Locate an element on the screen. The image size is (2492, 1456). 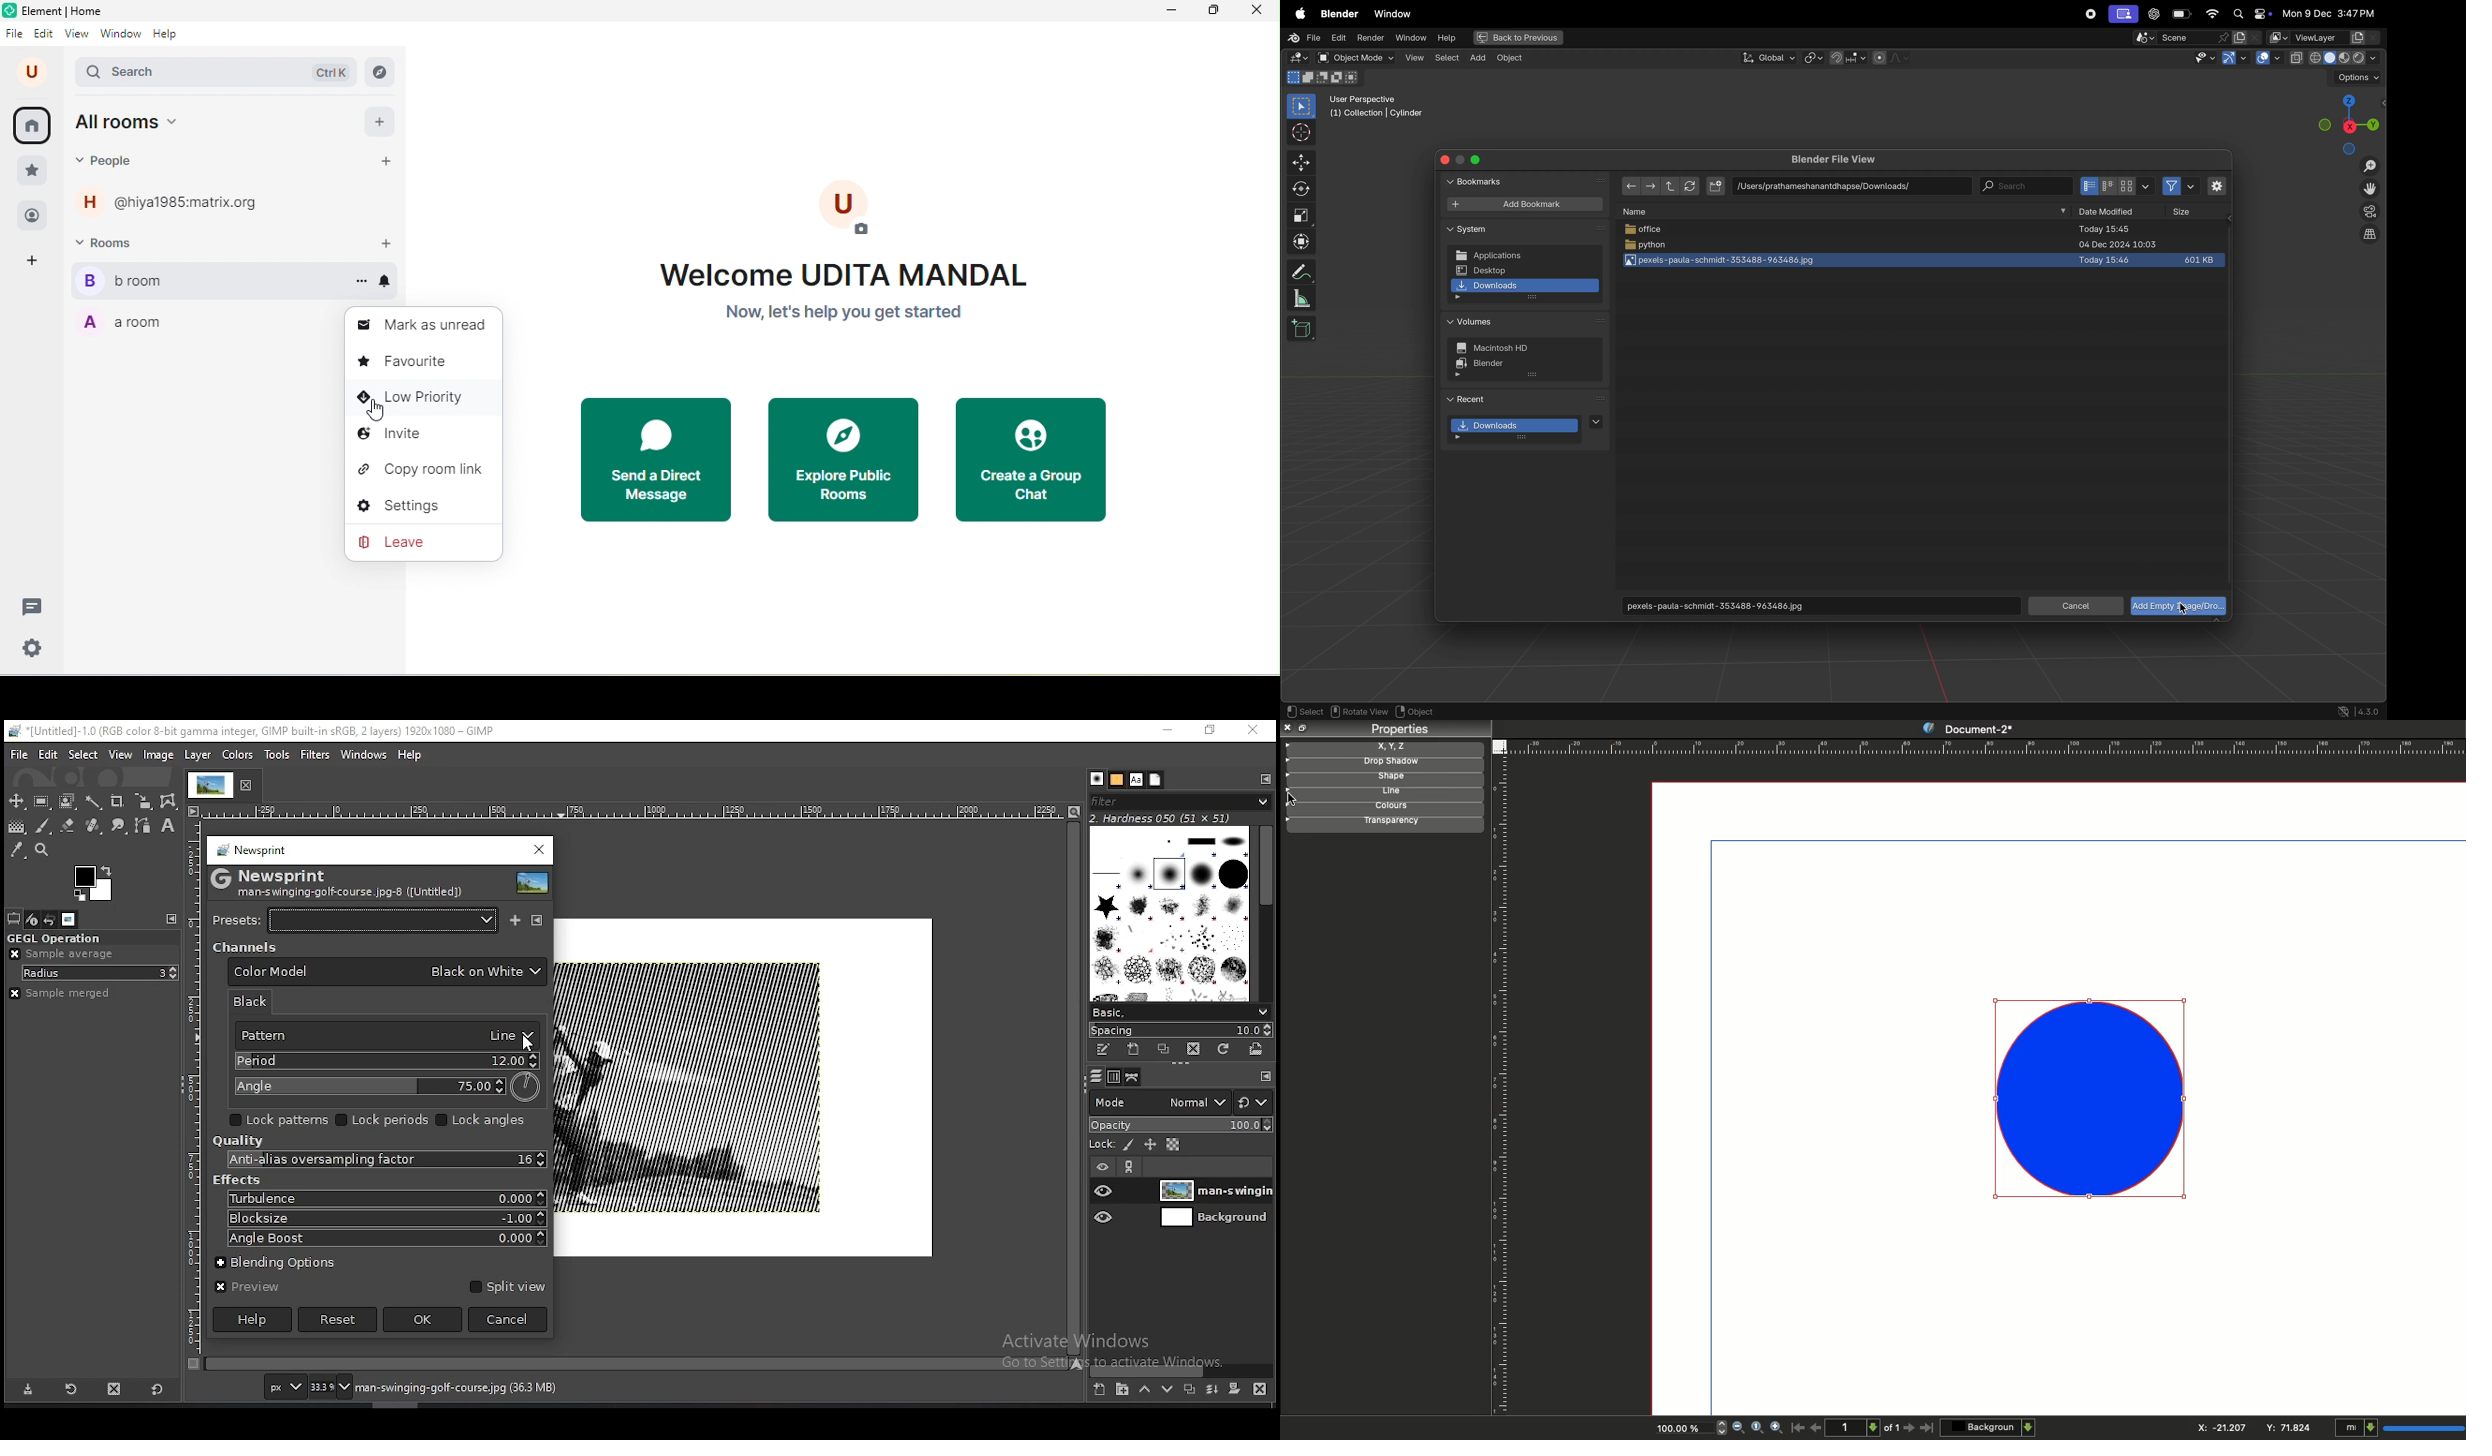
reset is located at coordinates (338, 1320).